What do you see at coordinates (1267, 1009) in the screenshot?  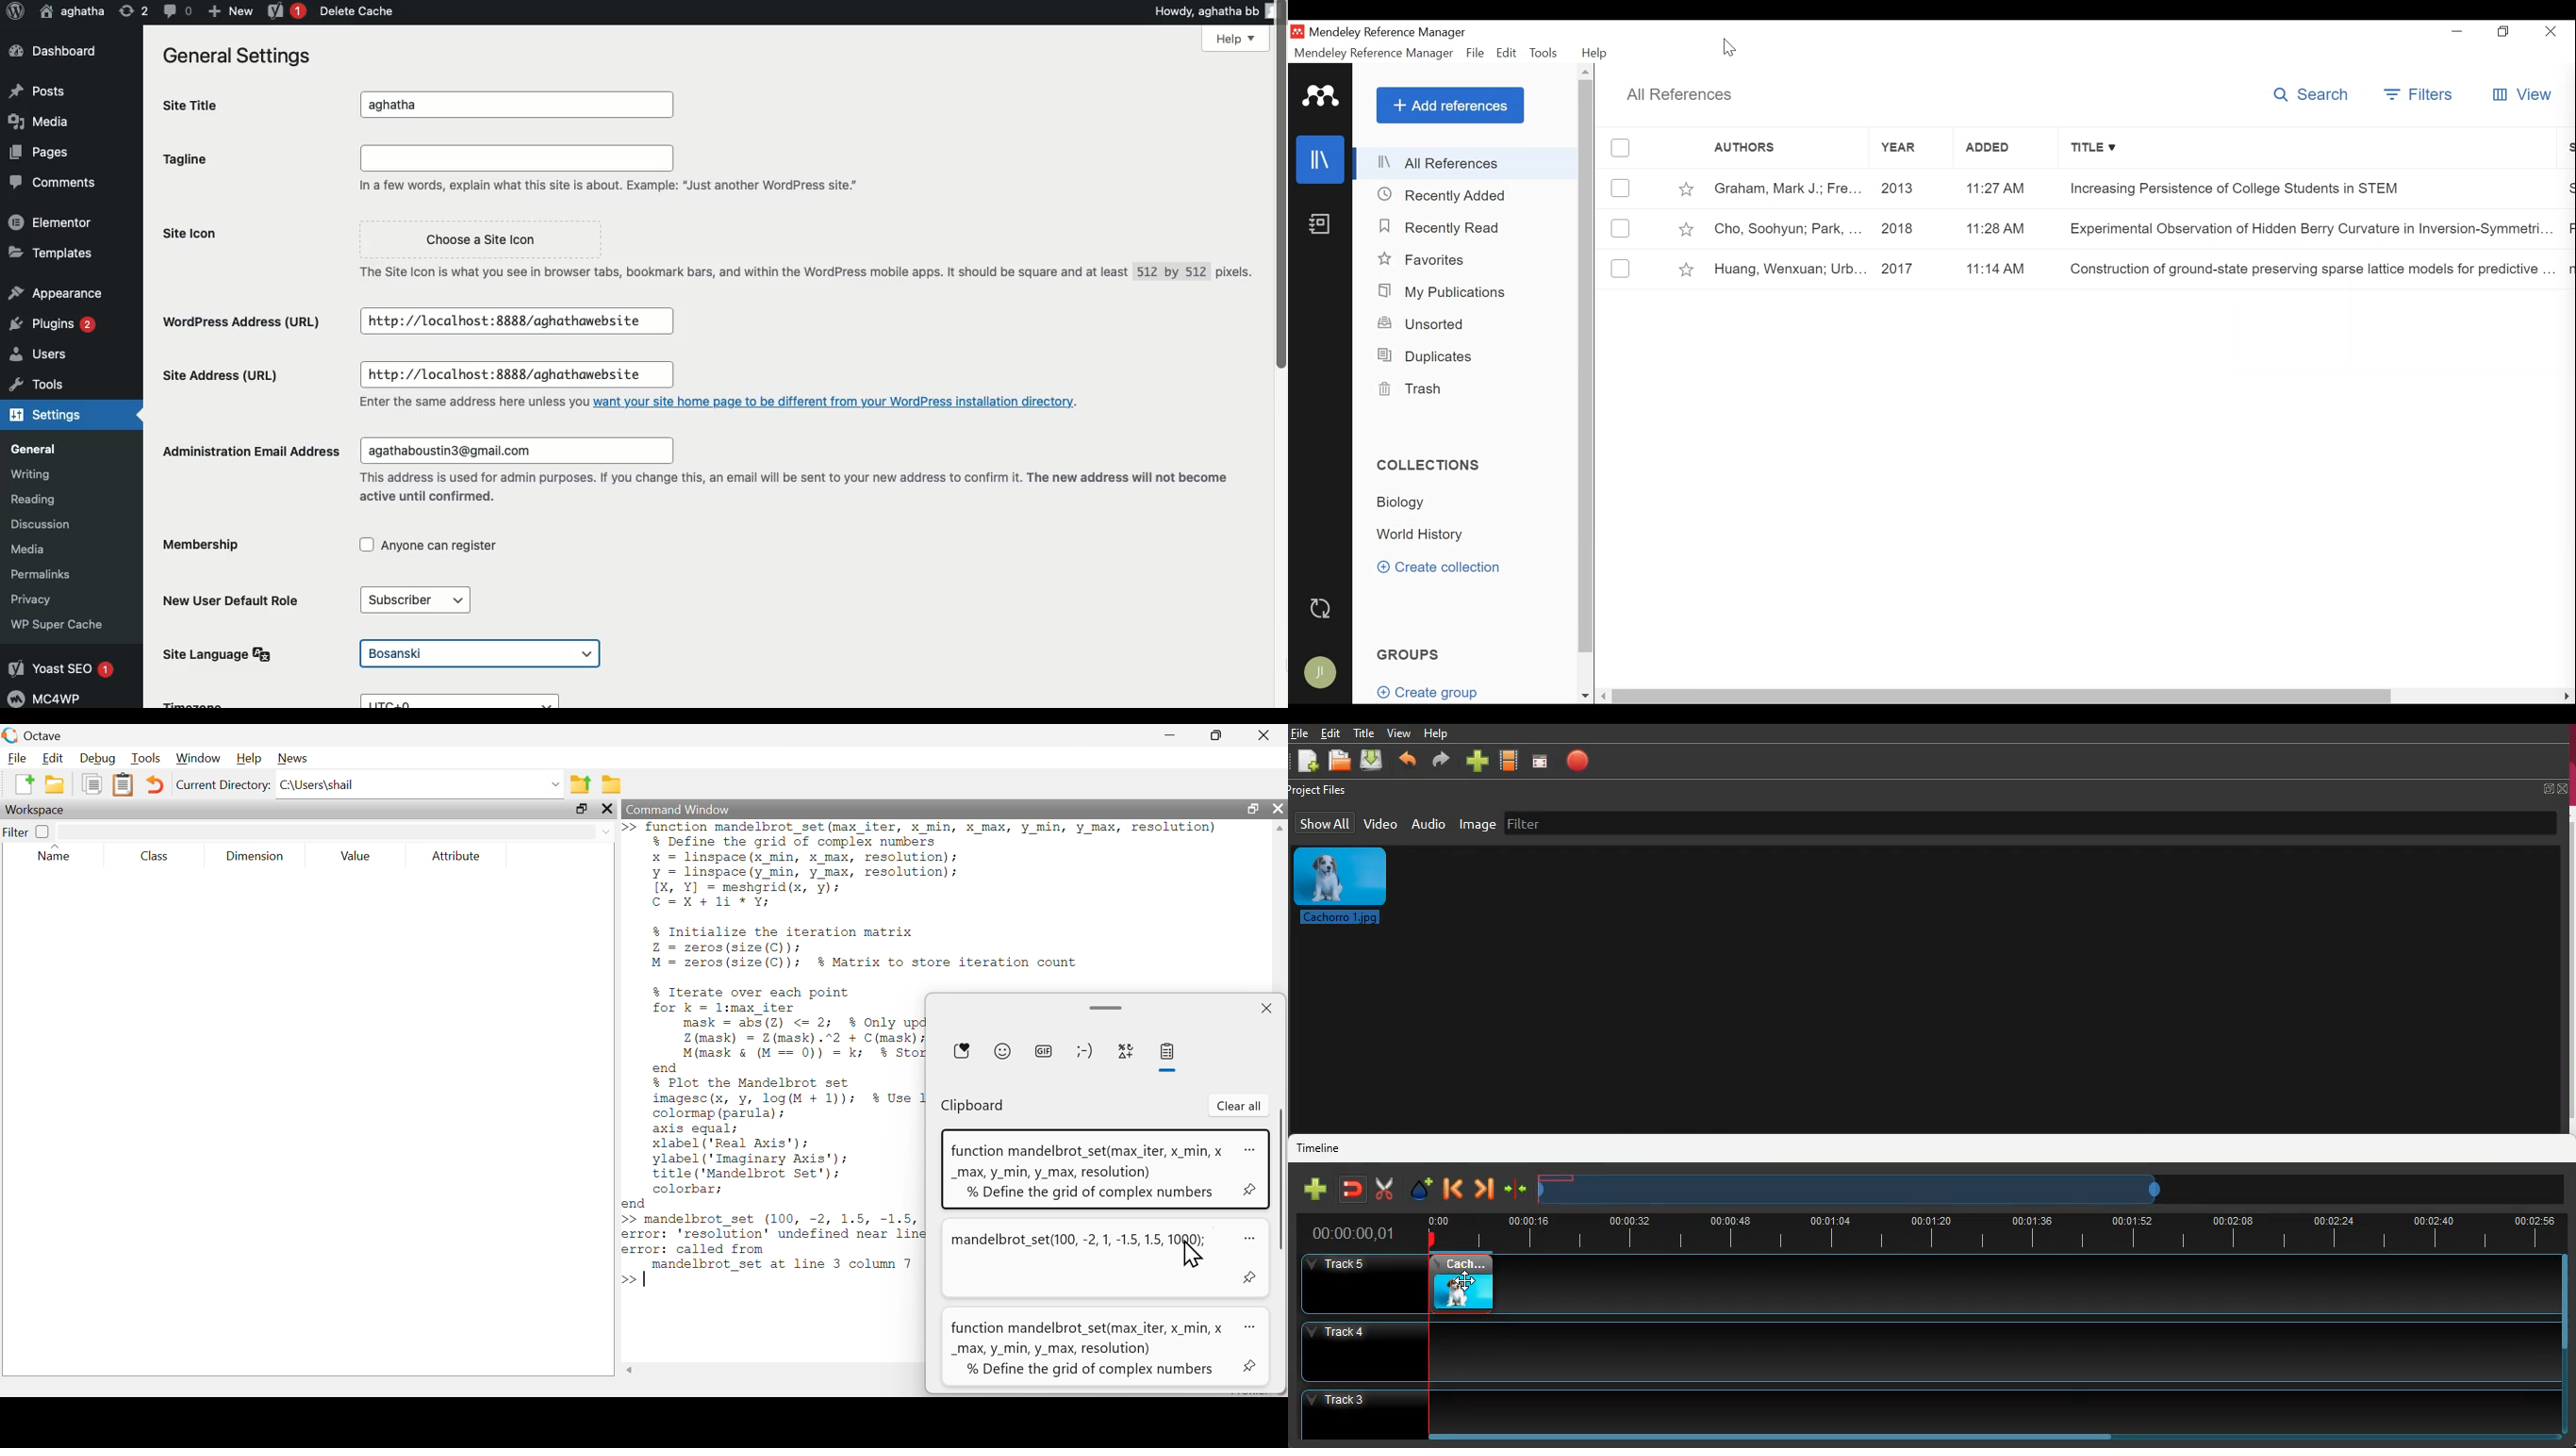 I see `close` at bounding box center [1267, 1009].